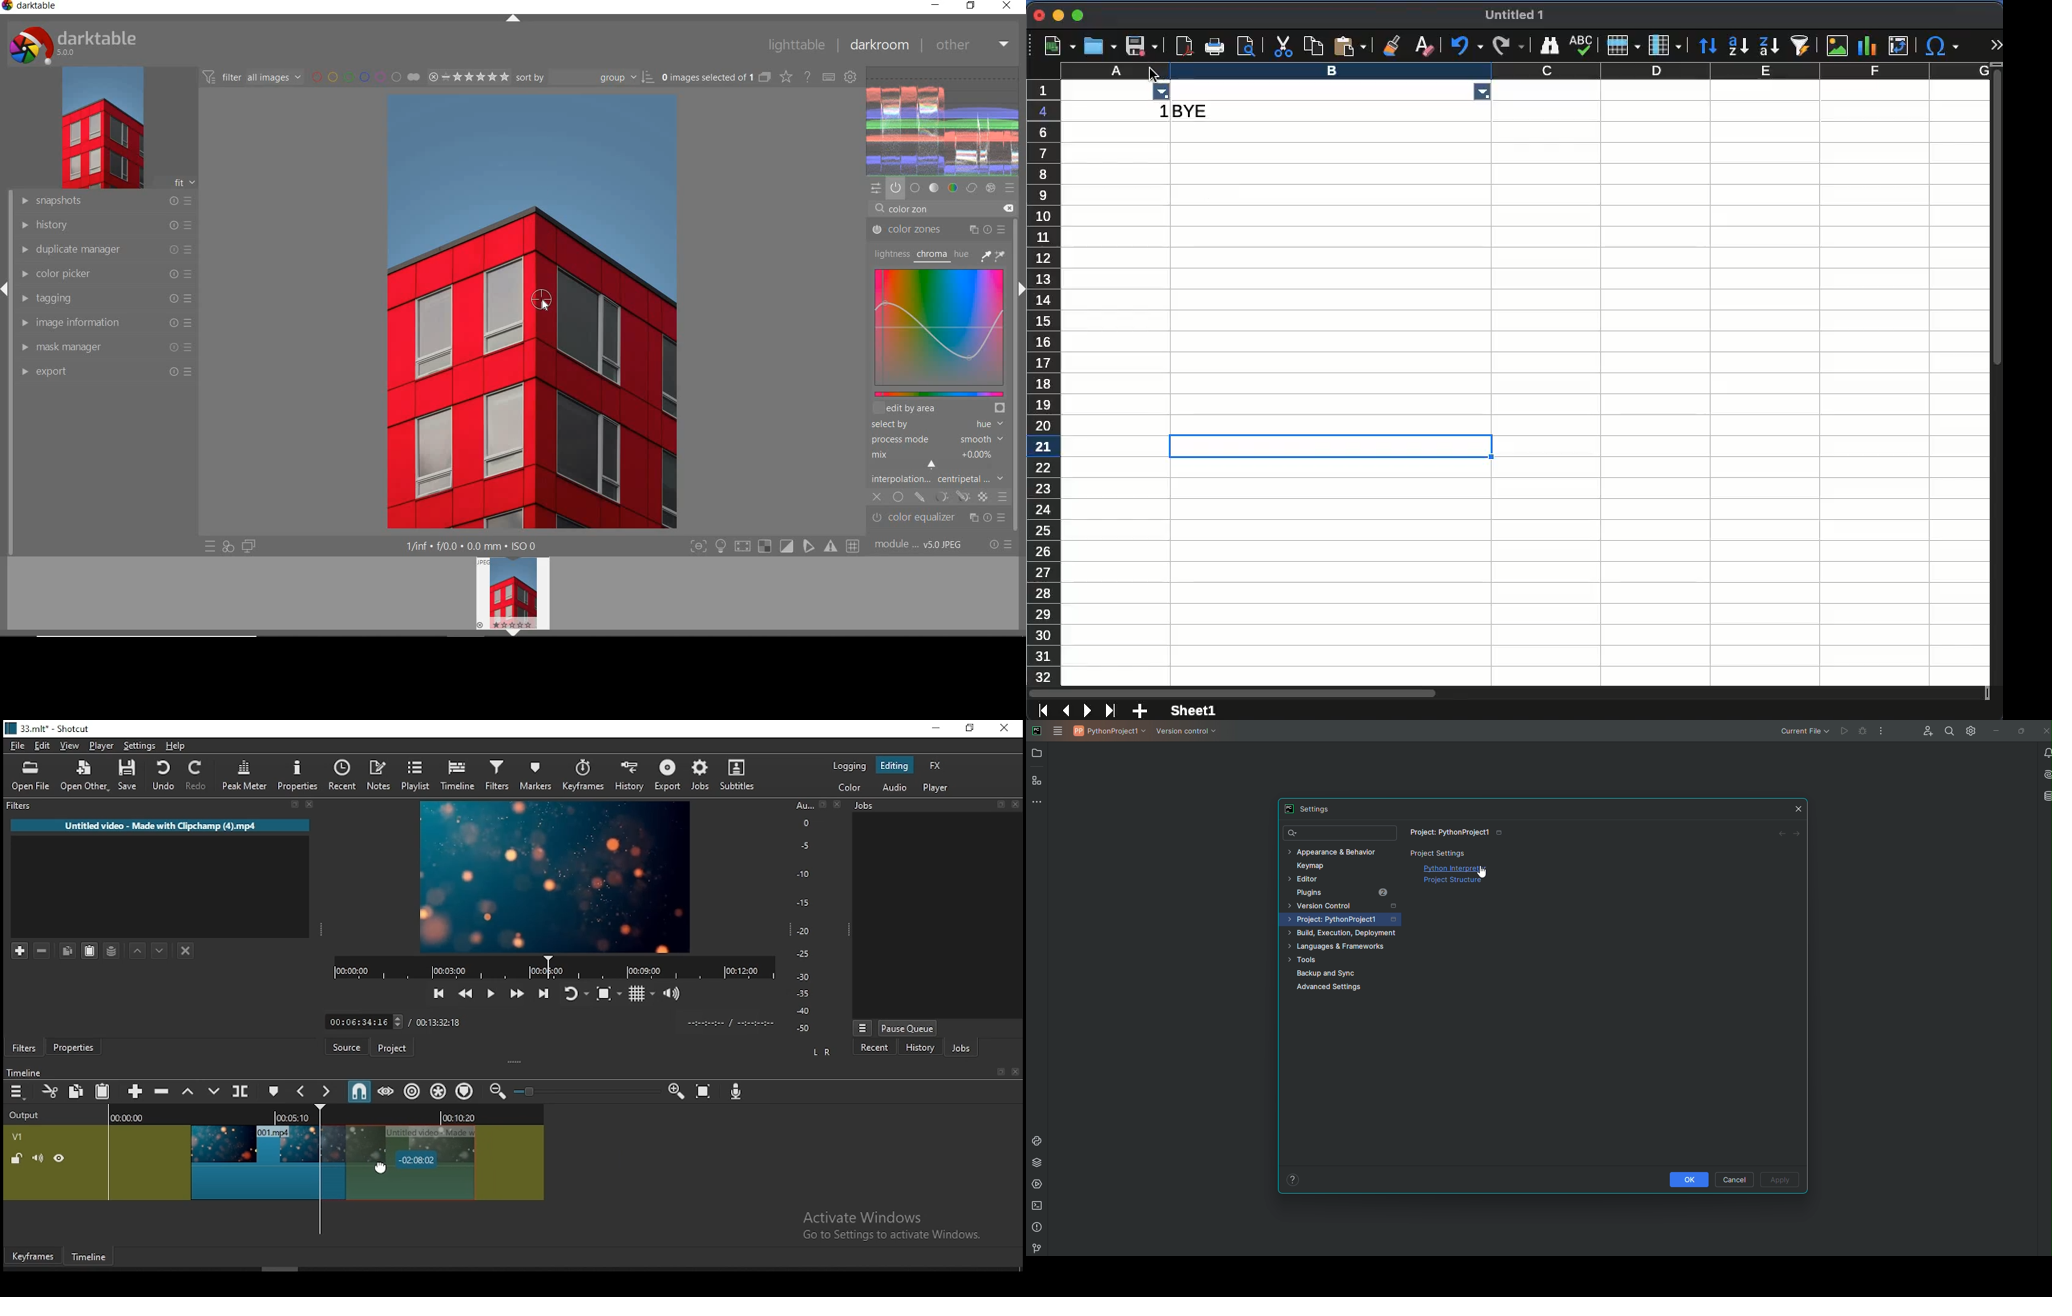  I want to click on other, so click(972, 44).